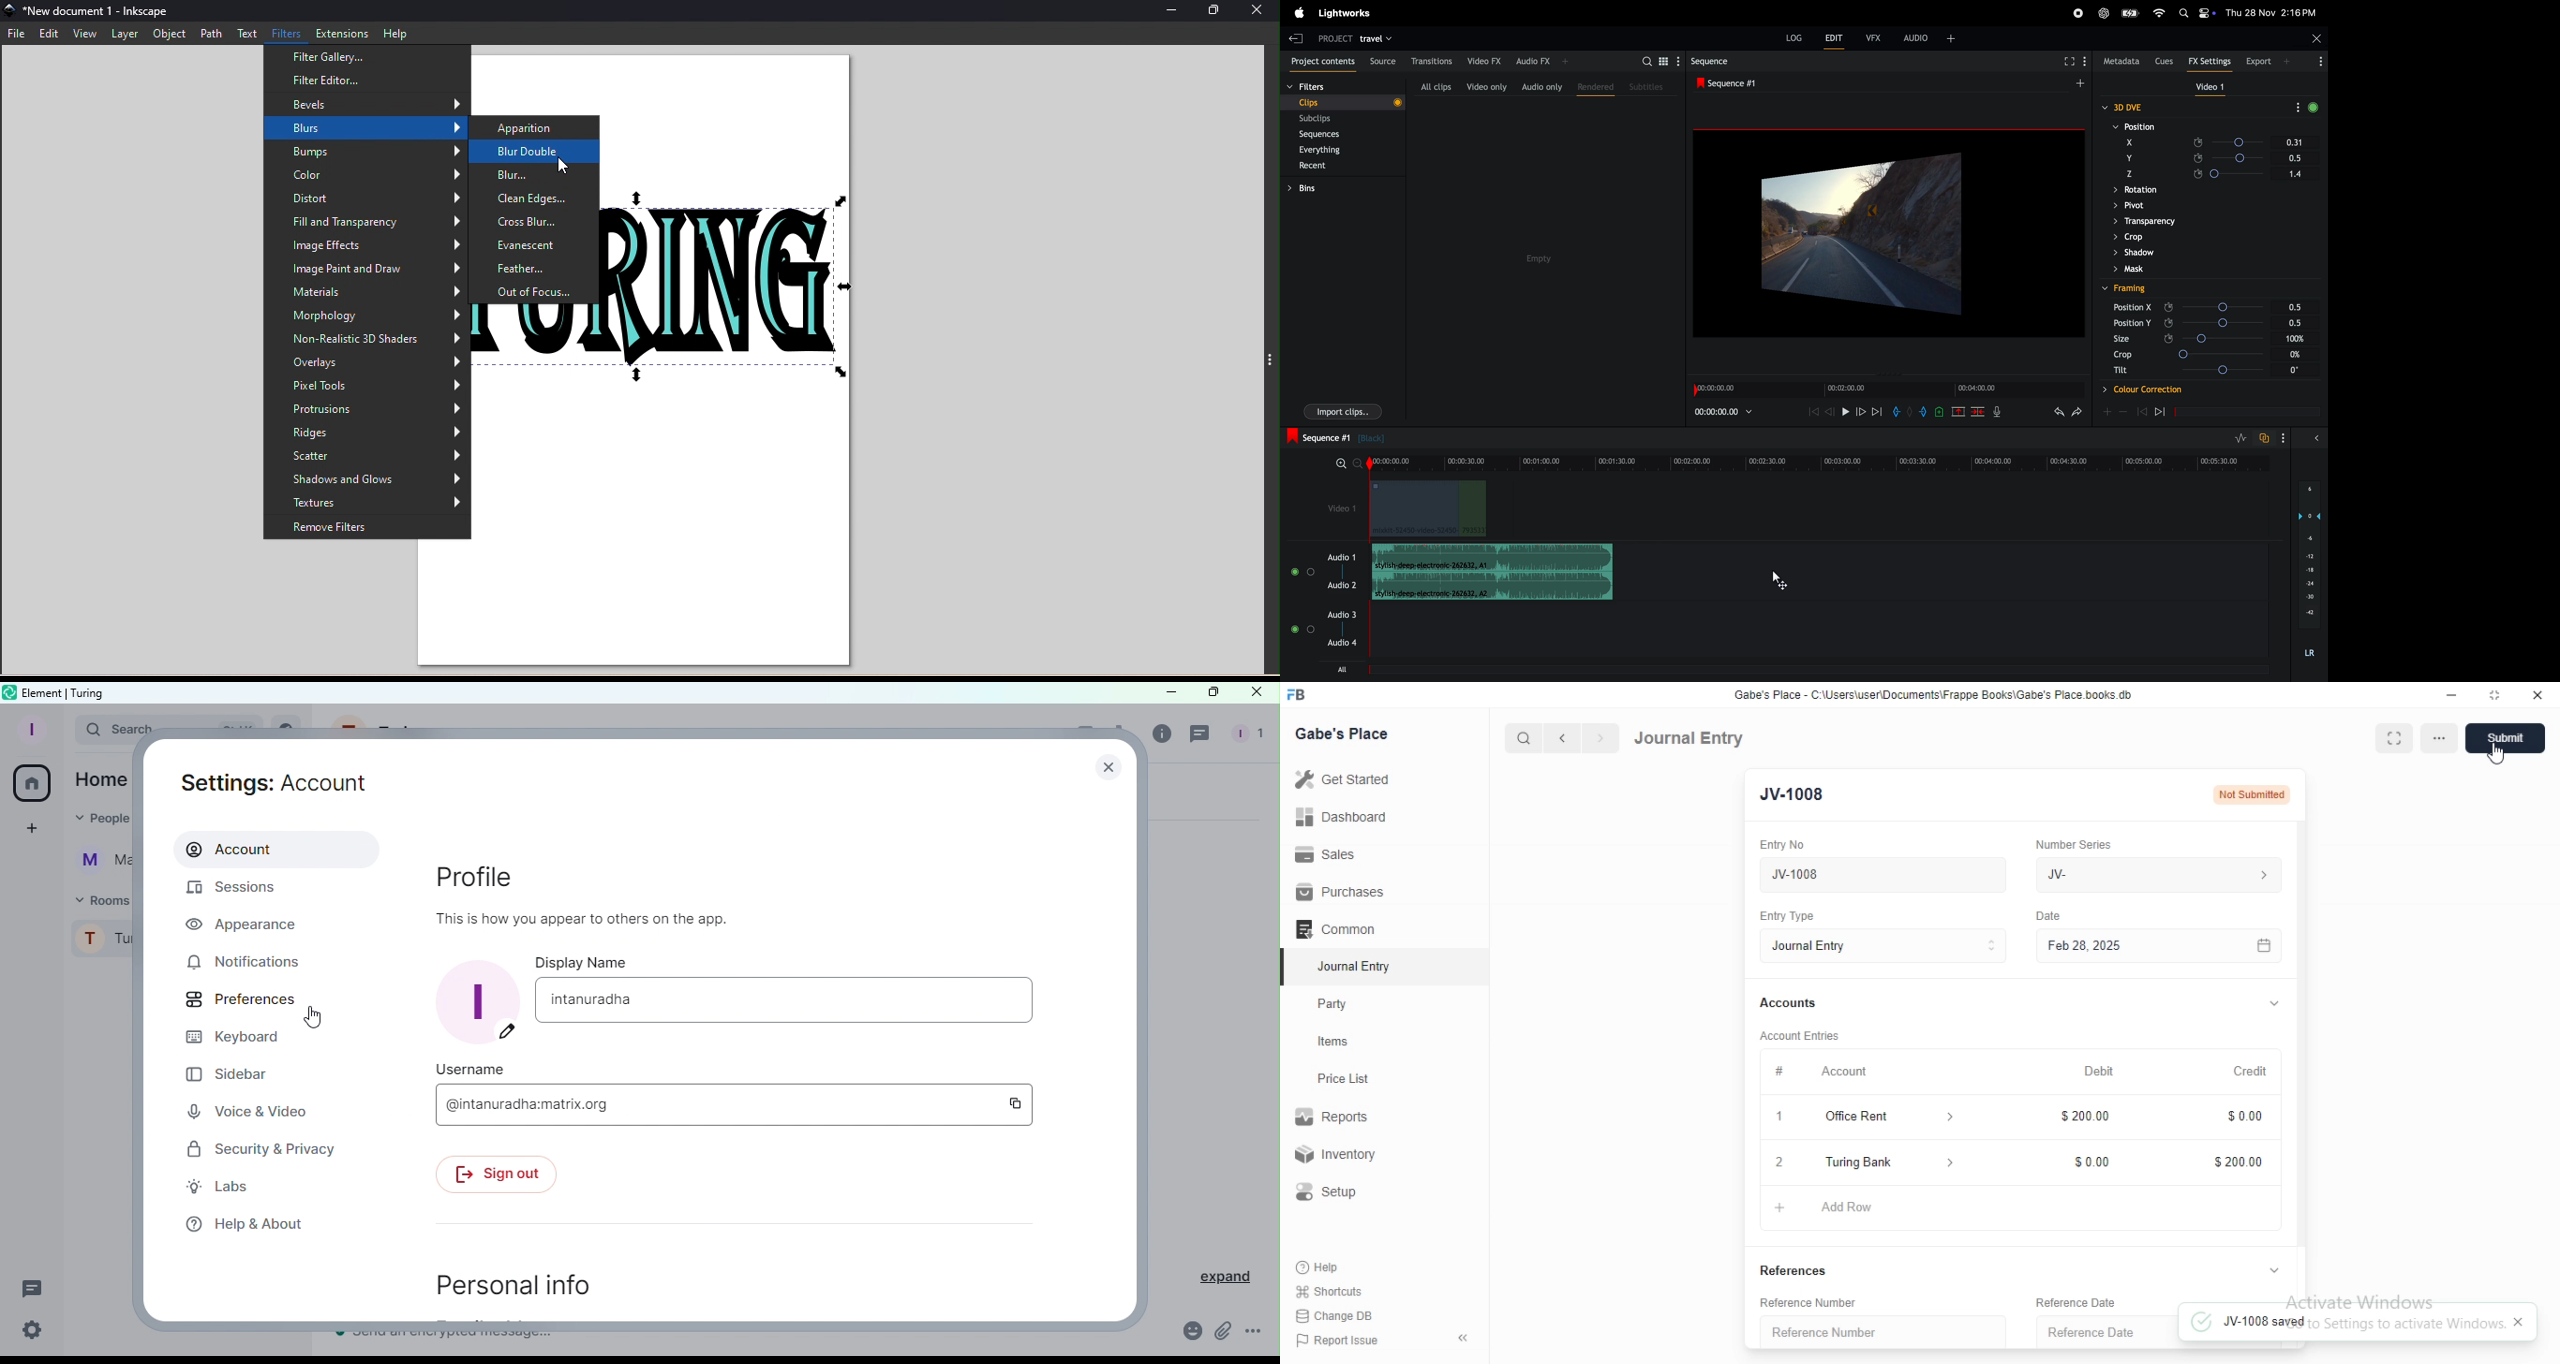 This screenshot has height=1372, width=2576. I want to click on Threads, so click(1202, 736).